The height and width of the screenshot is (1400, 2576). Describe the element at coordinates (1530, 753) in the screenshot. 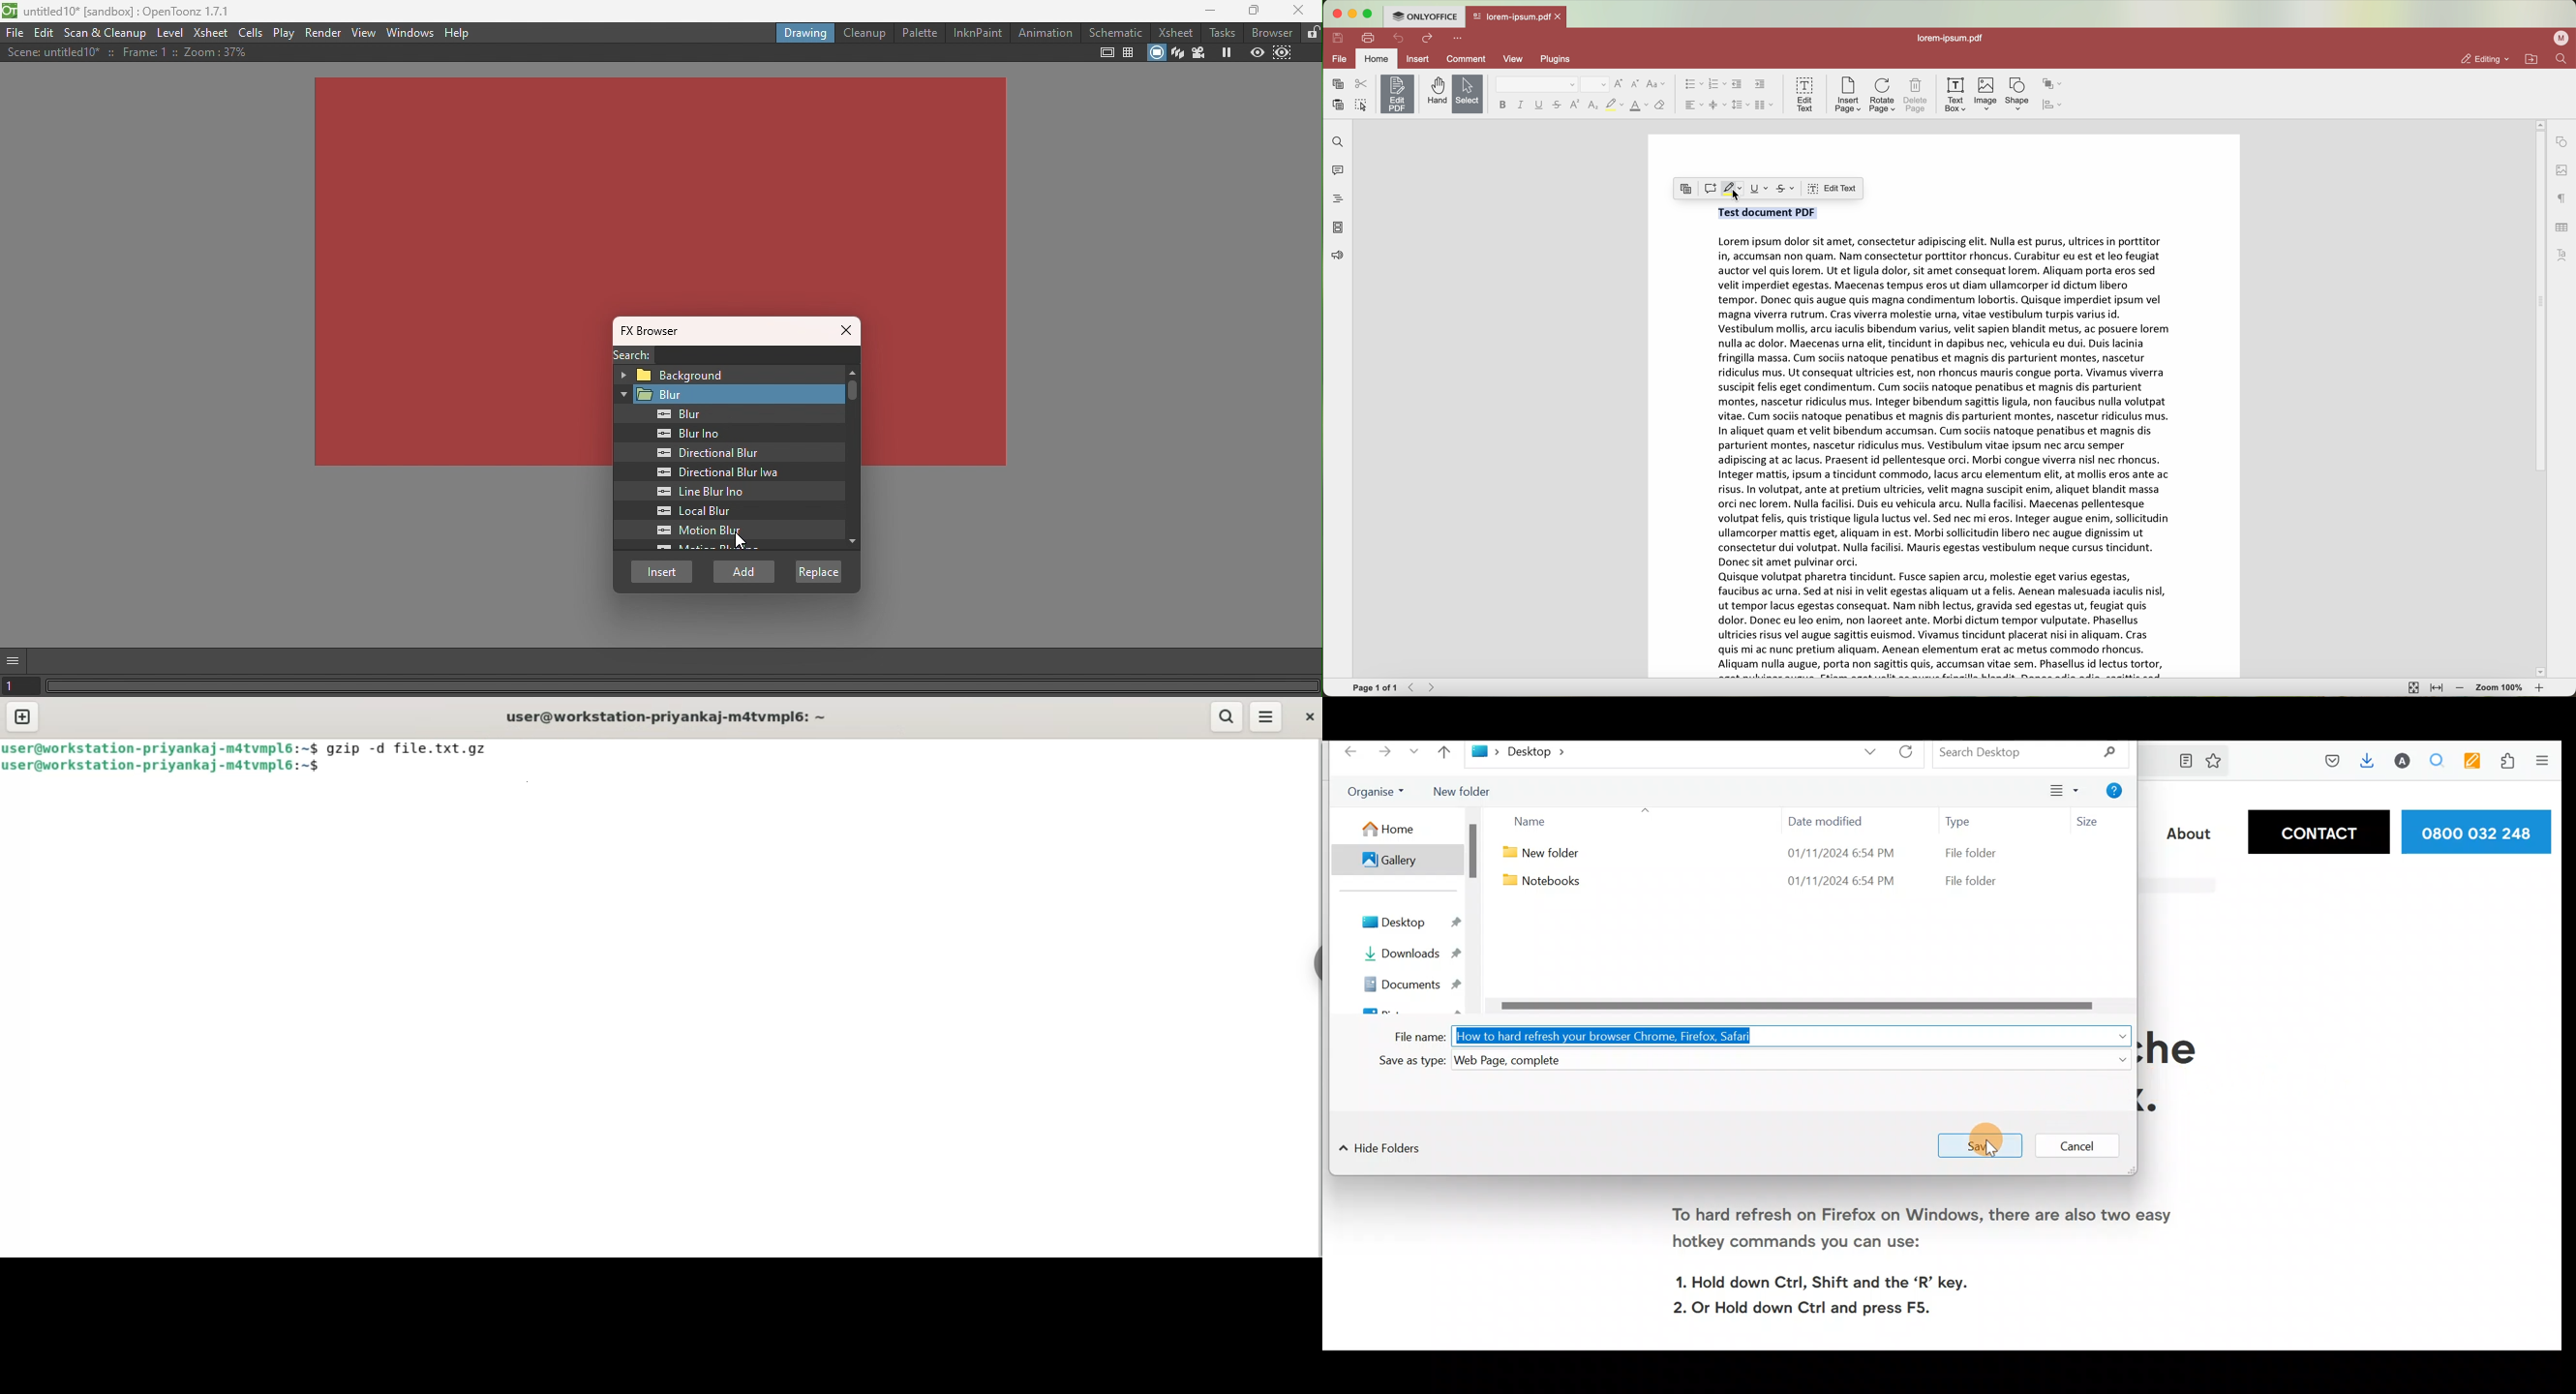

I see `Desktop` at that location.